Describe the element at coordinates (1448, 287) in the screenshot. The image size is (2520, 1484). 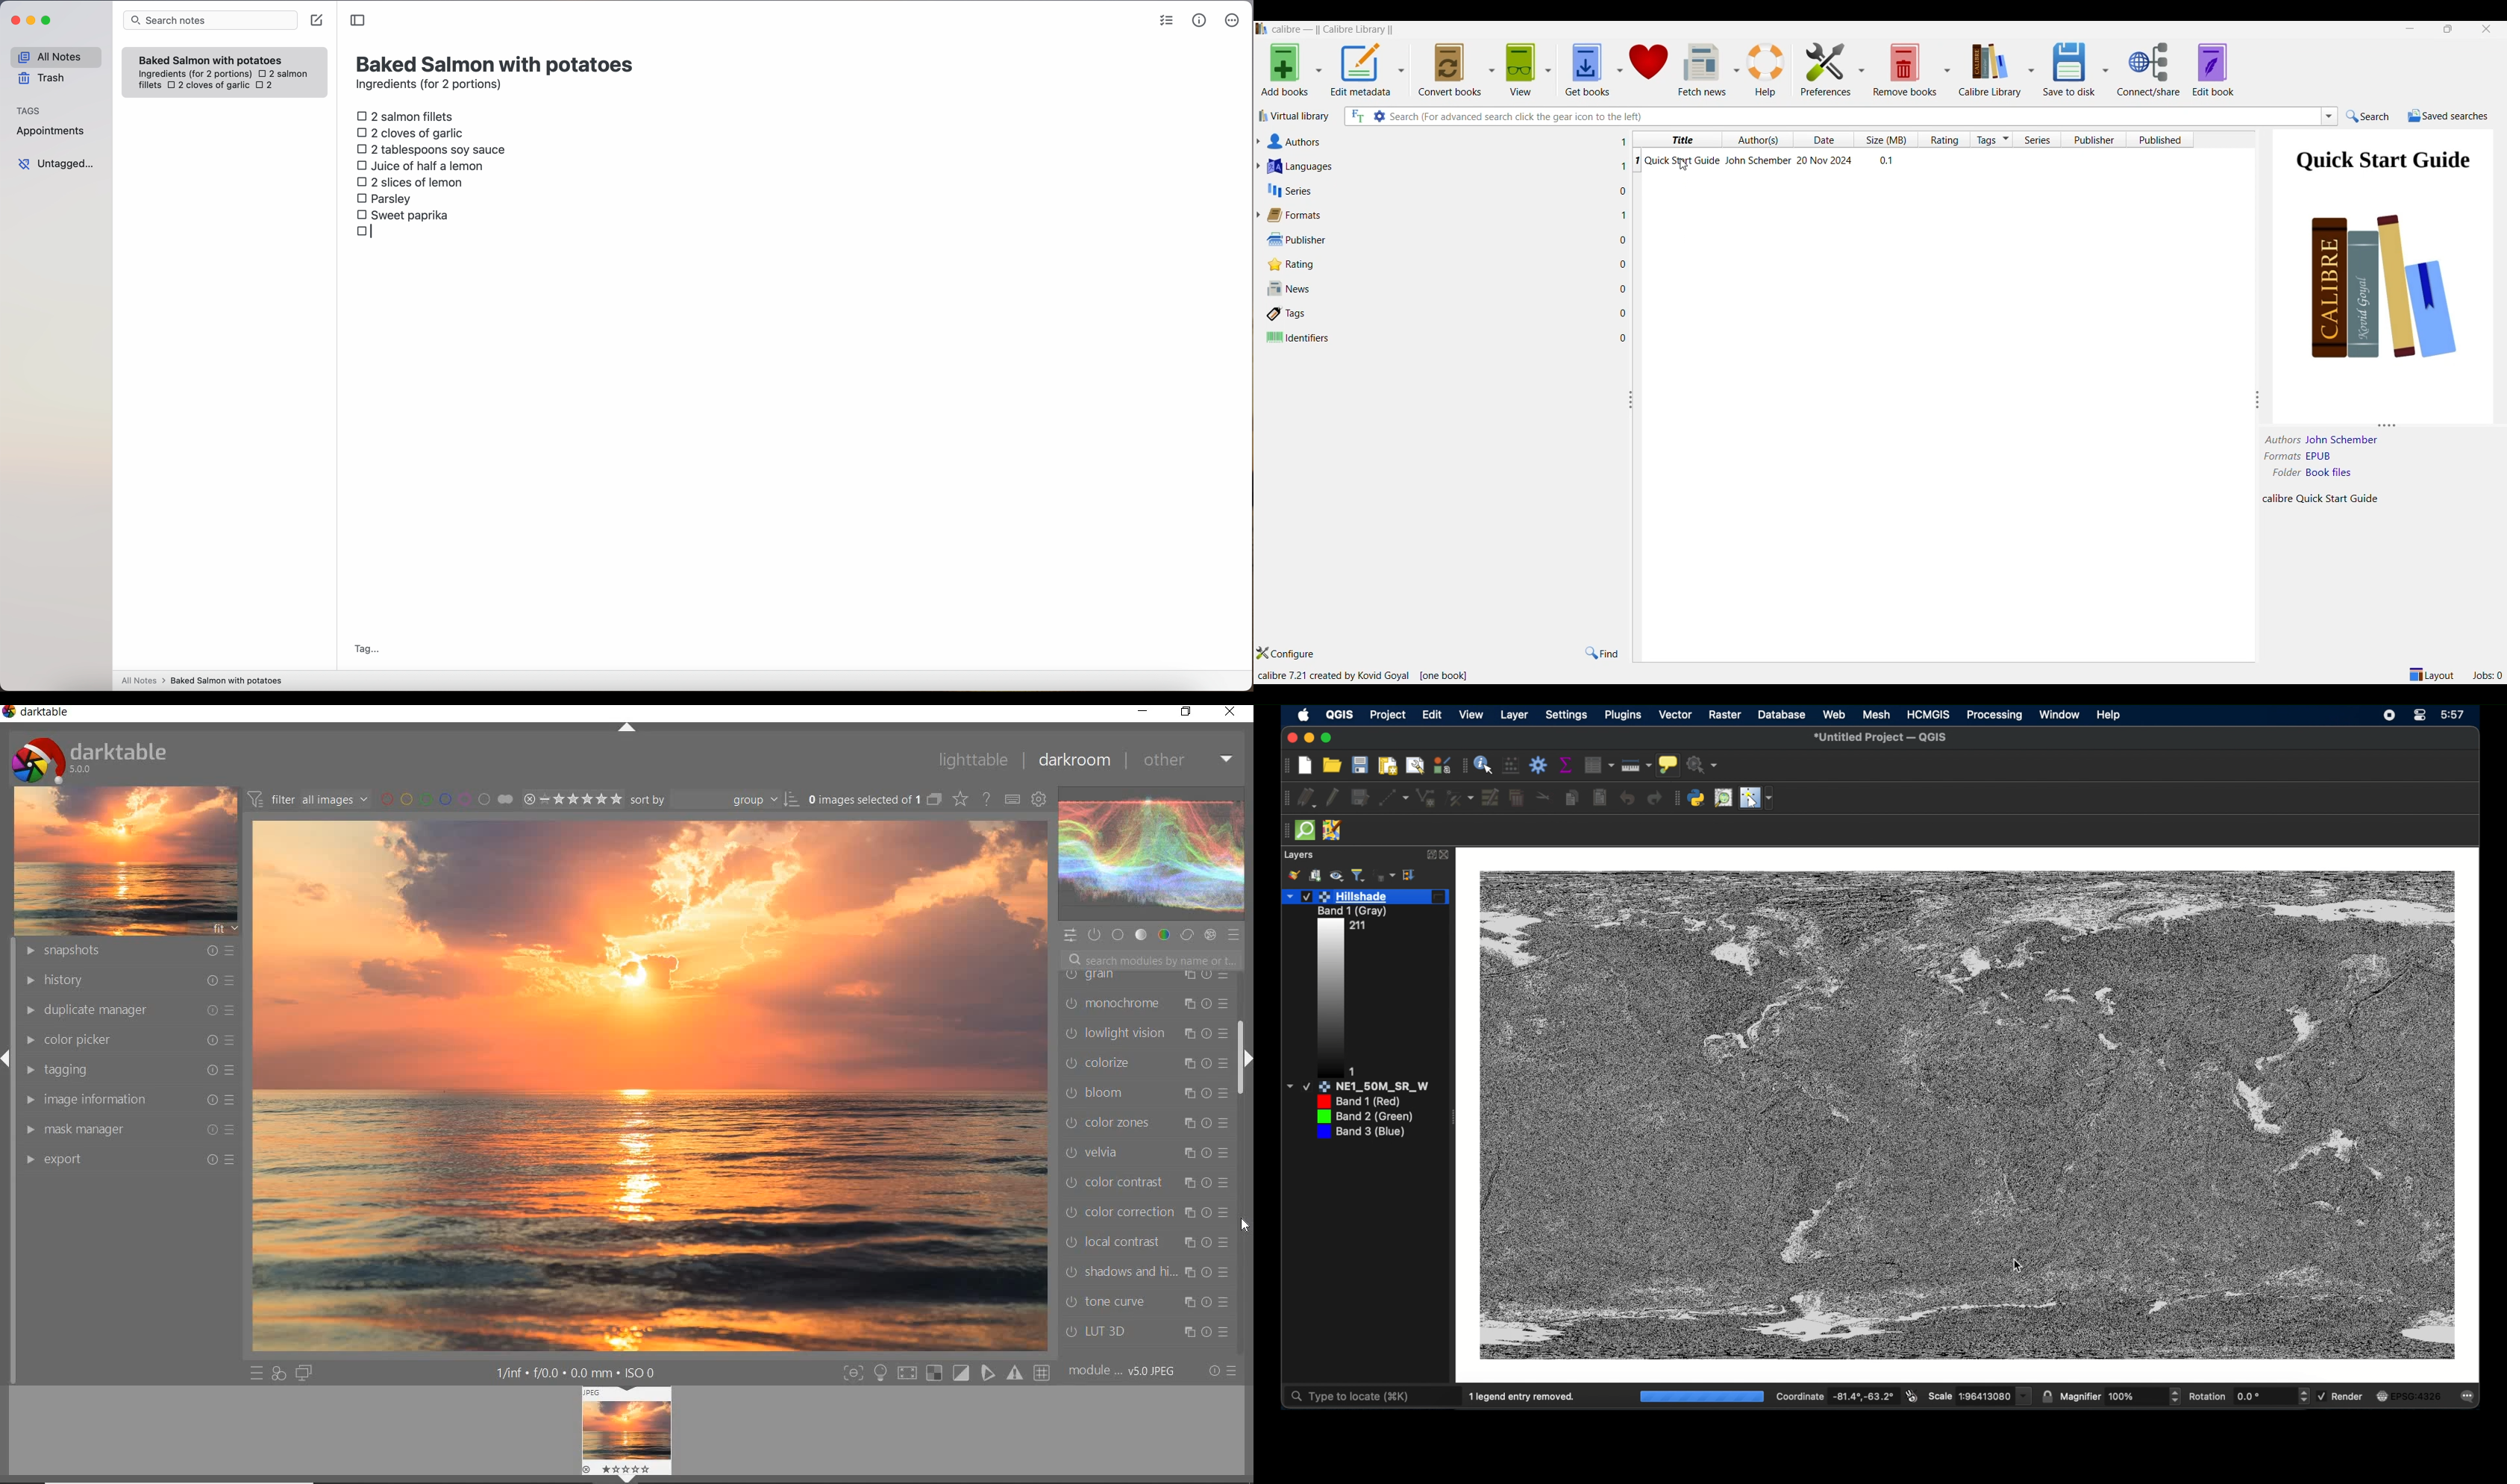
I see `news ` at that location.